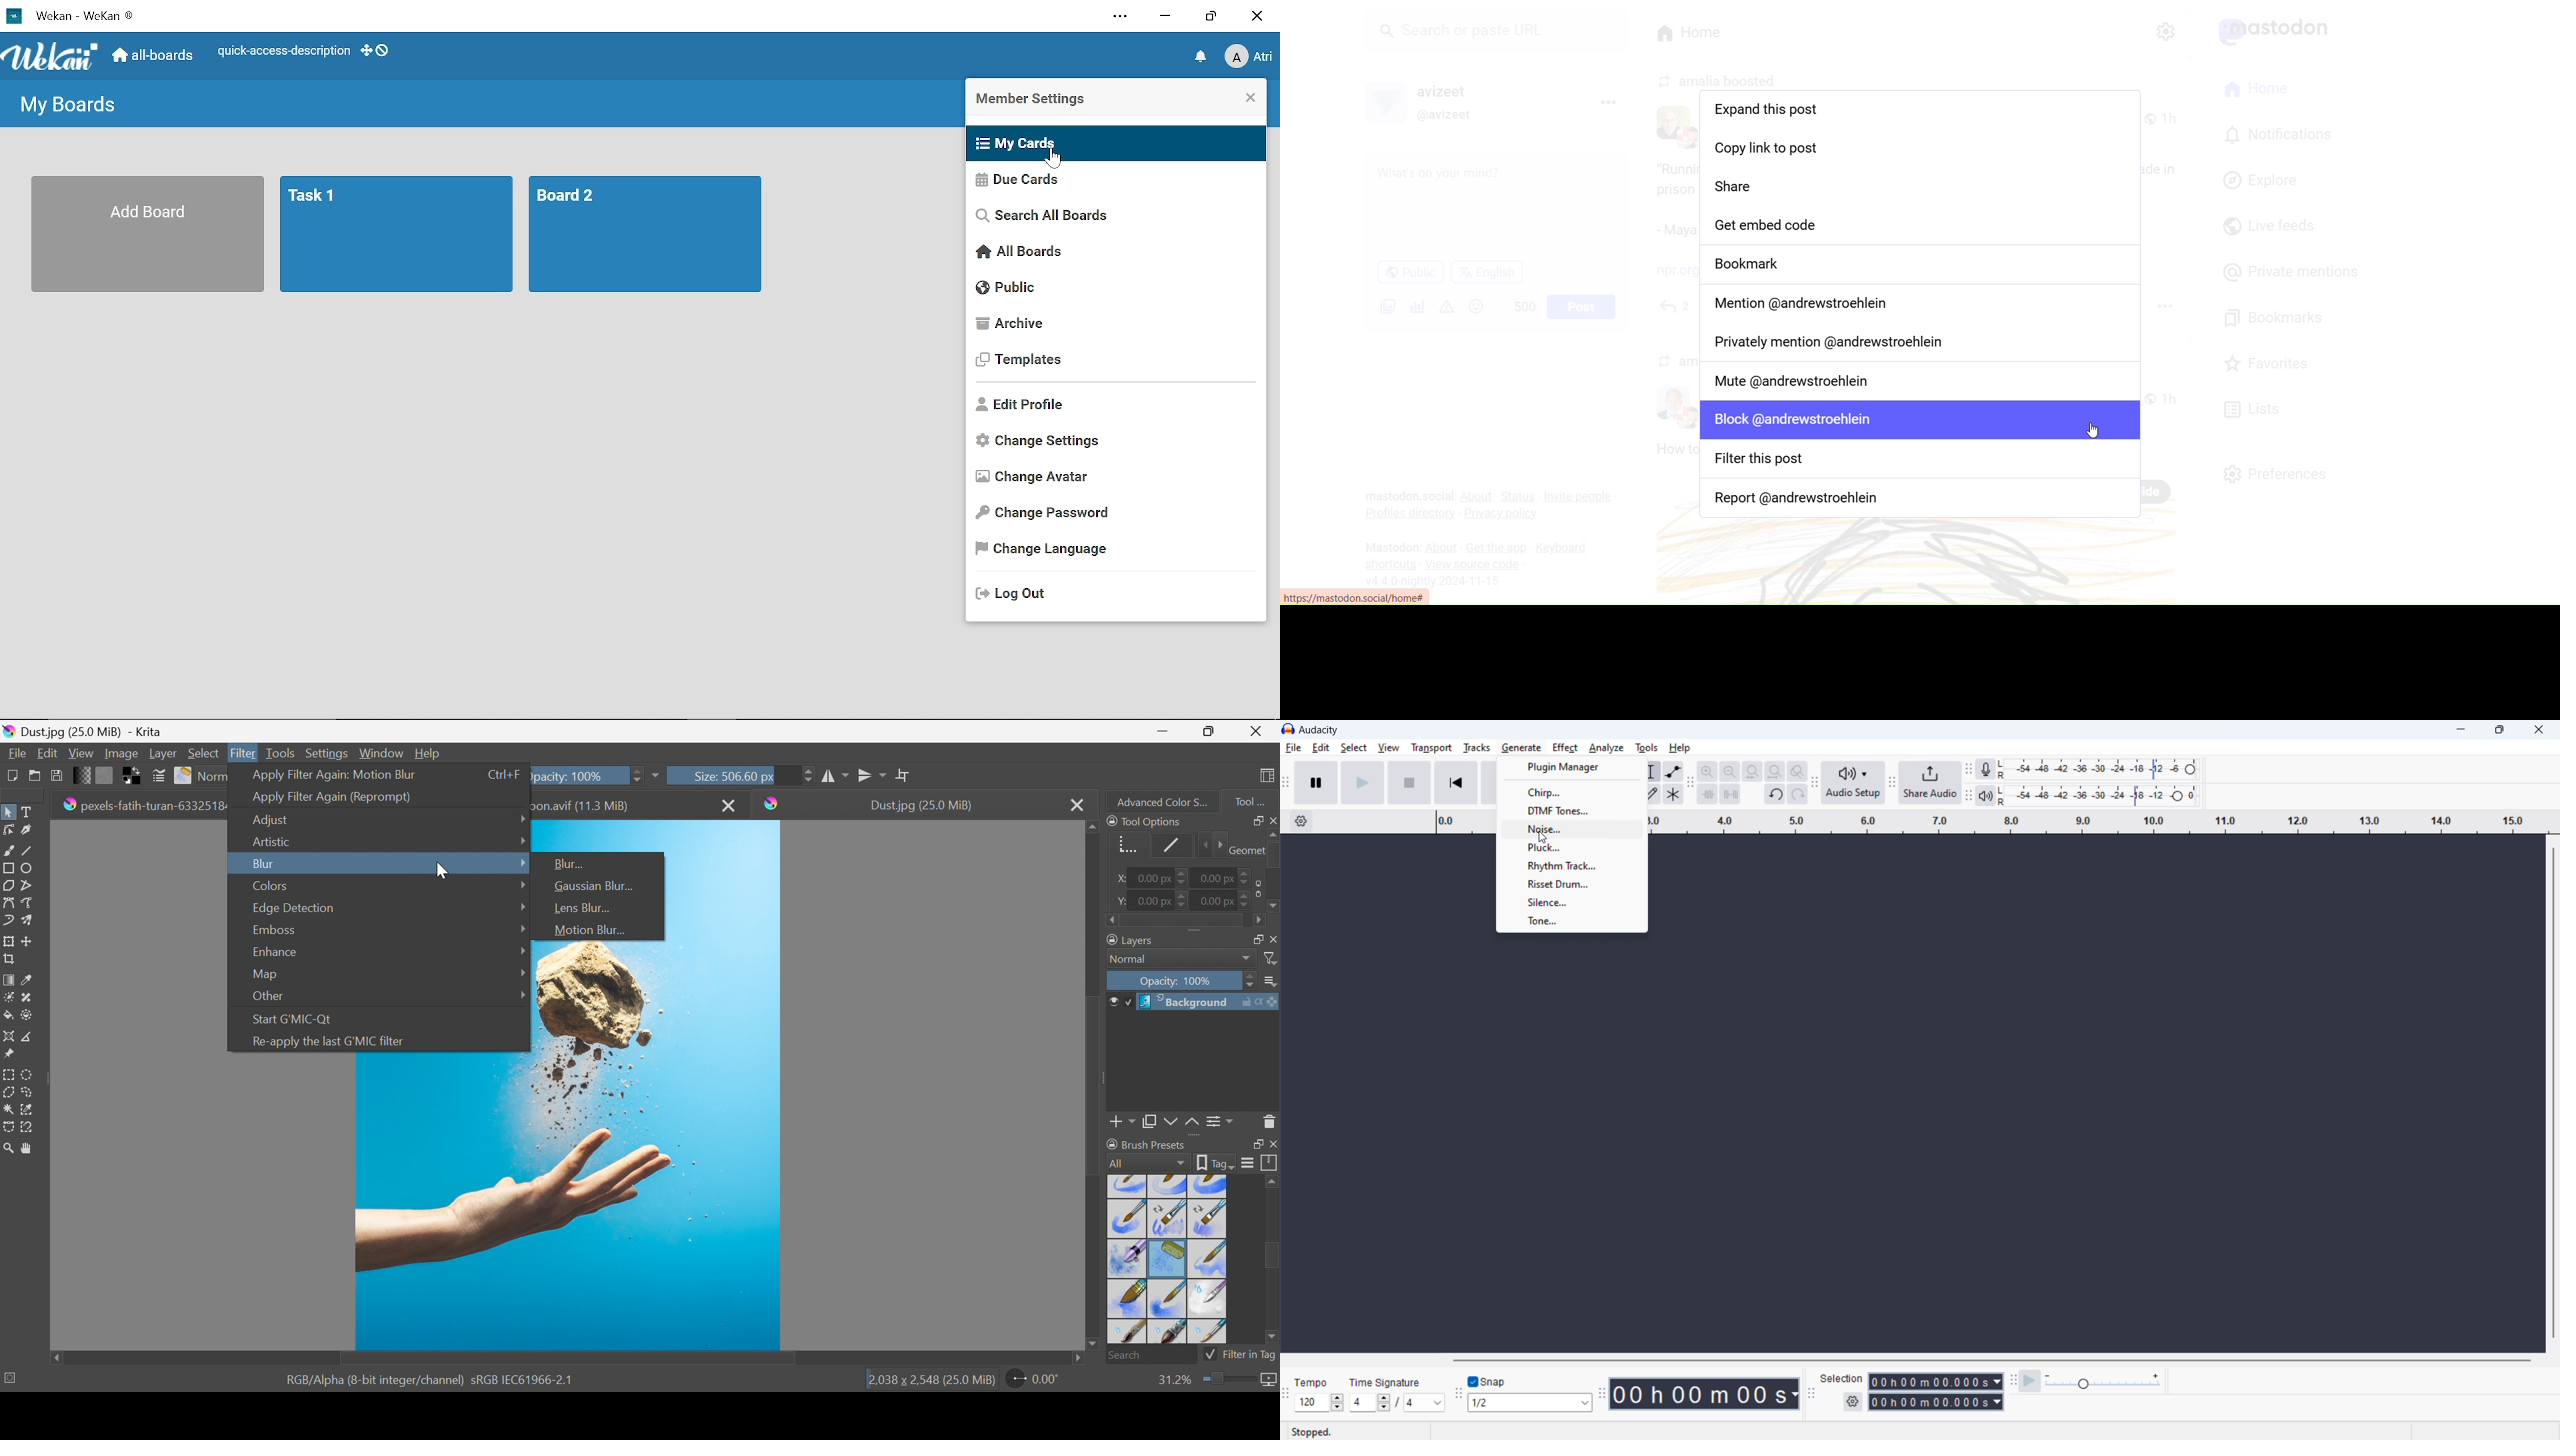  Describe the element at coordinates (163, 752) in the screenshot. I see `Layer` at that location.